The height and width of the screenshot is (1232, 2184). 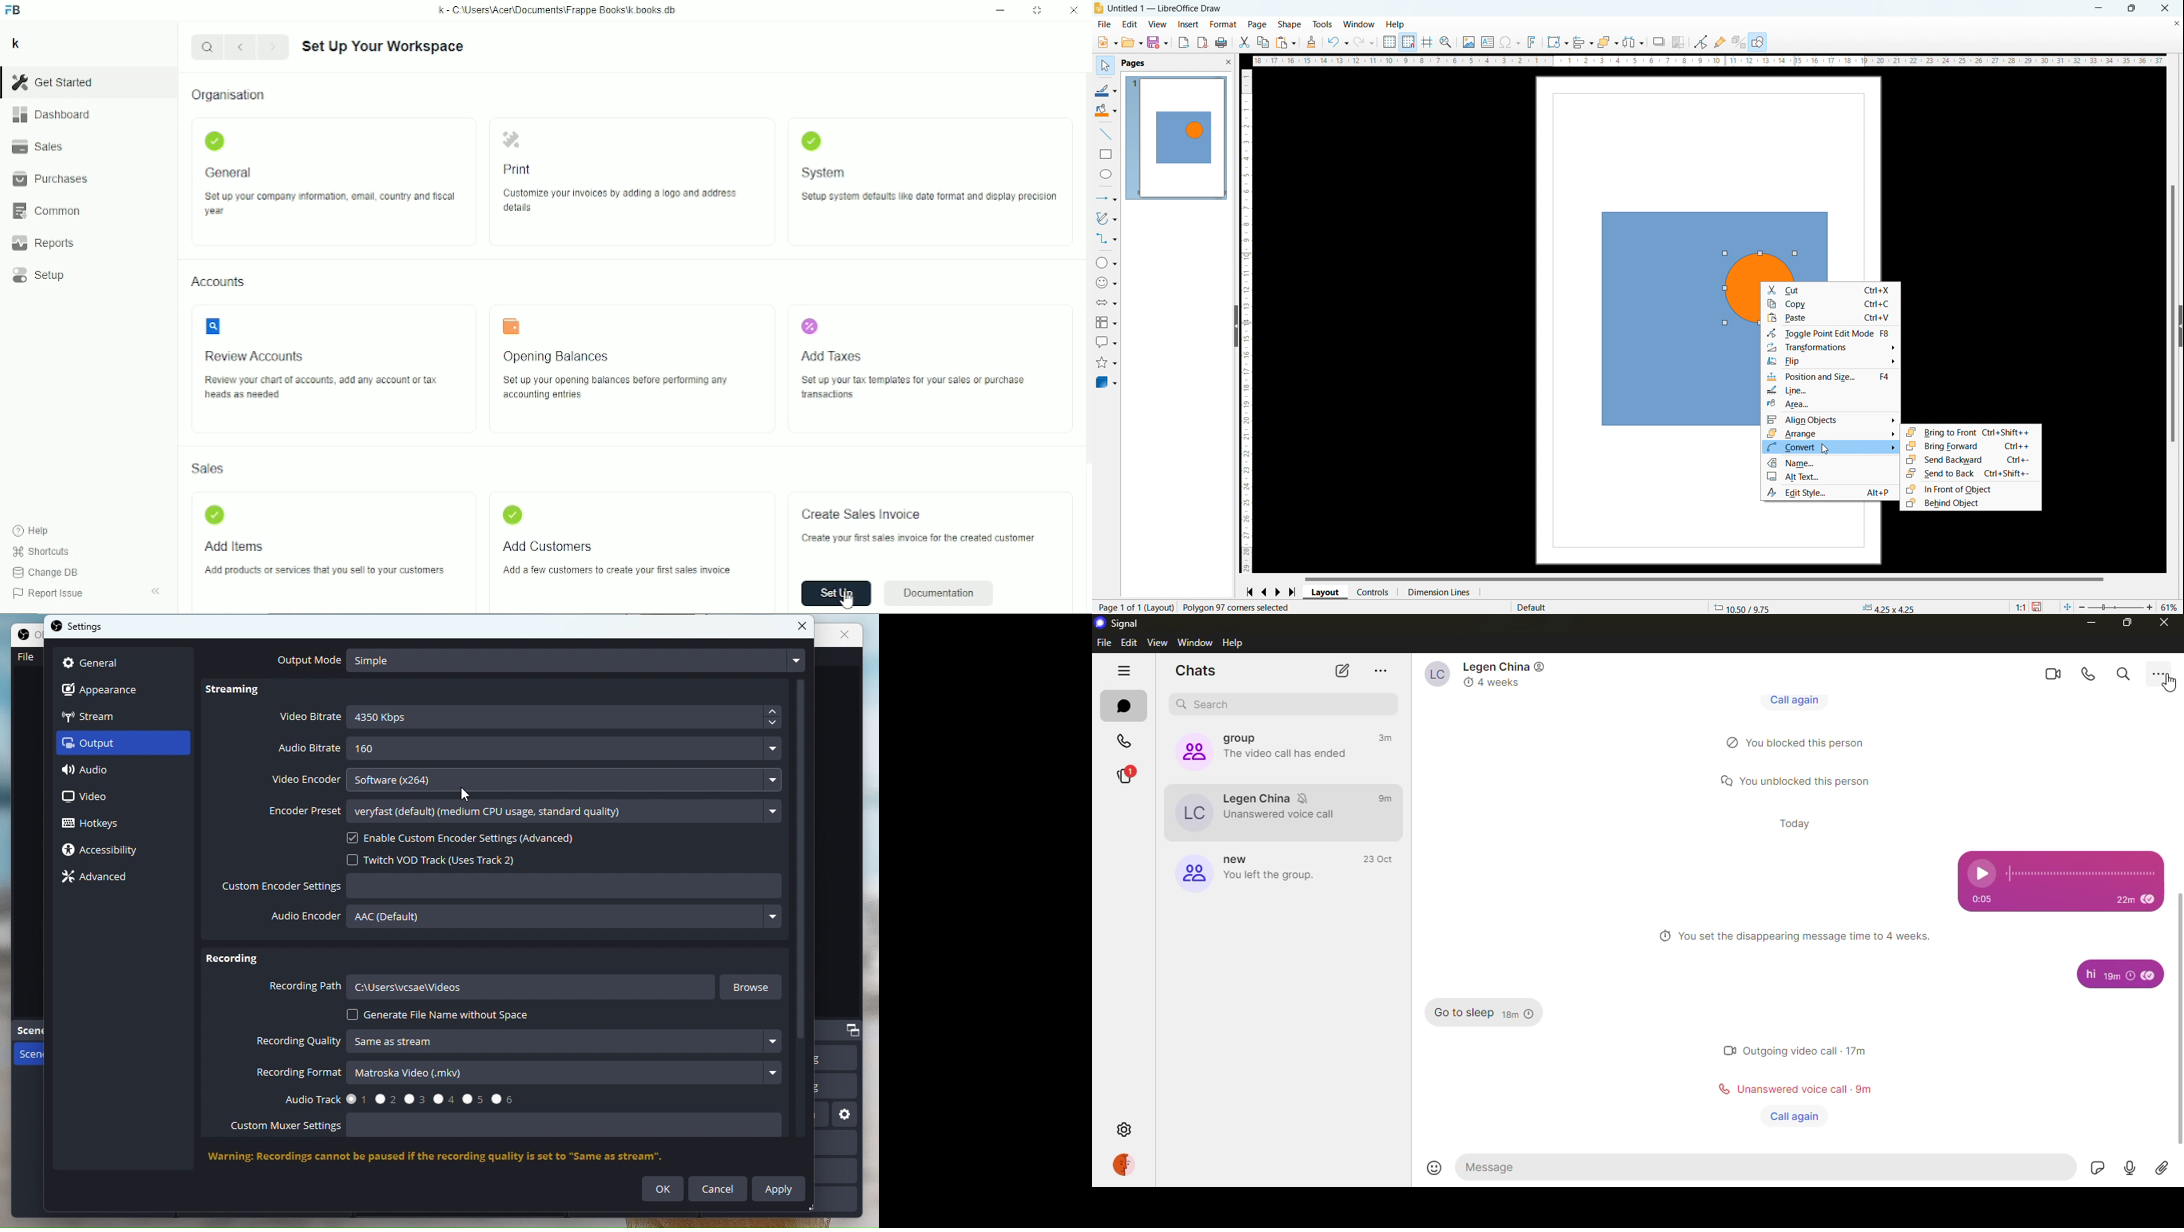 I want to click on general, so click(x=93, y=661).